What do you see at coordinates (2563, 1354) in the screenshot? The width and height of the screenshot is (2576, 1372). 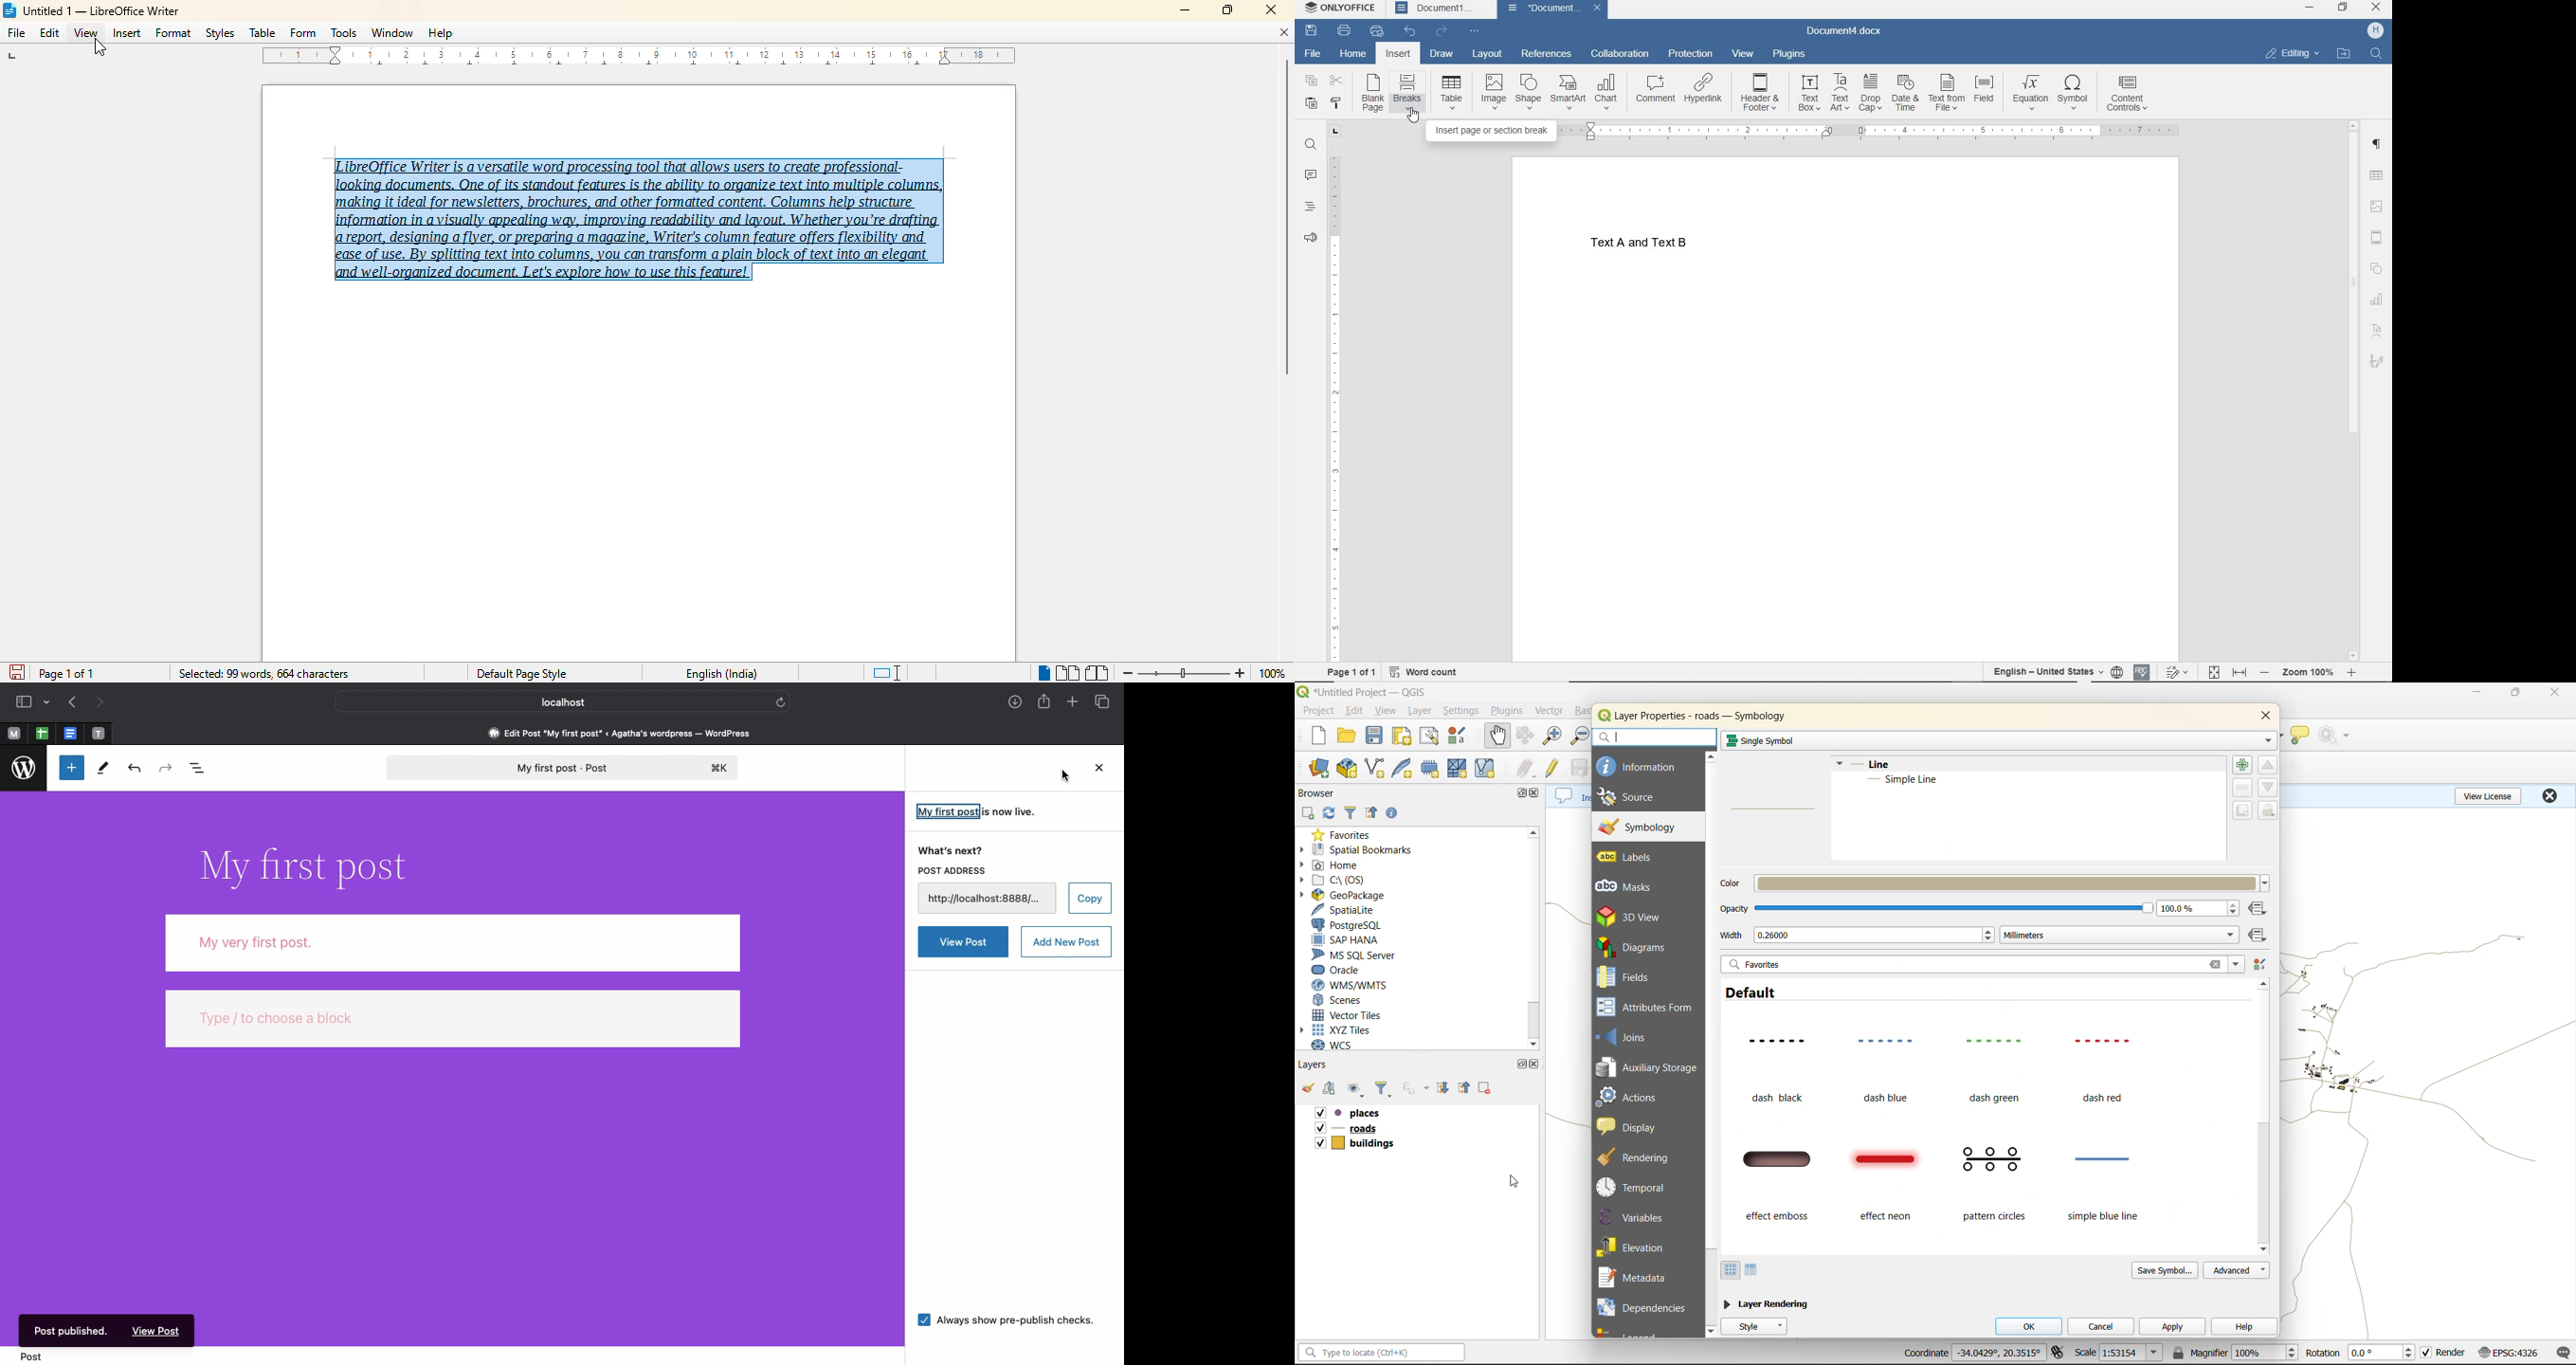 I see `log messages` at bounding box center [2563, 1354].